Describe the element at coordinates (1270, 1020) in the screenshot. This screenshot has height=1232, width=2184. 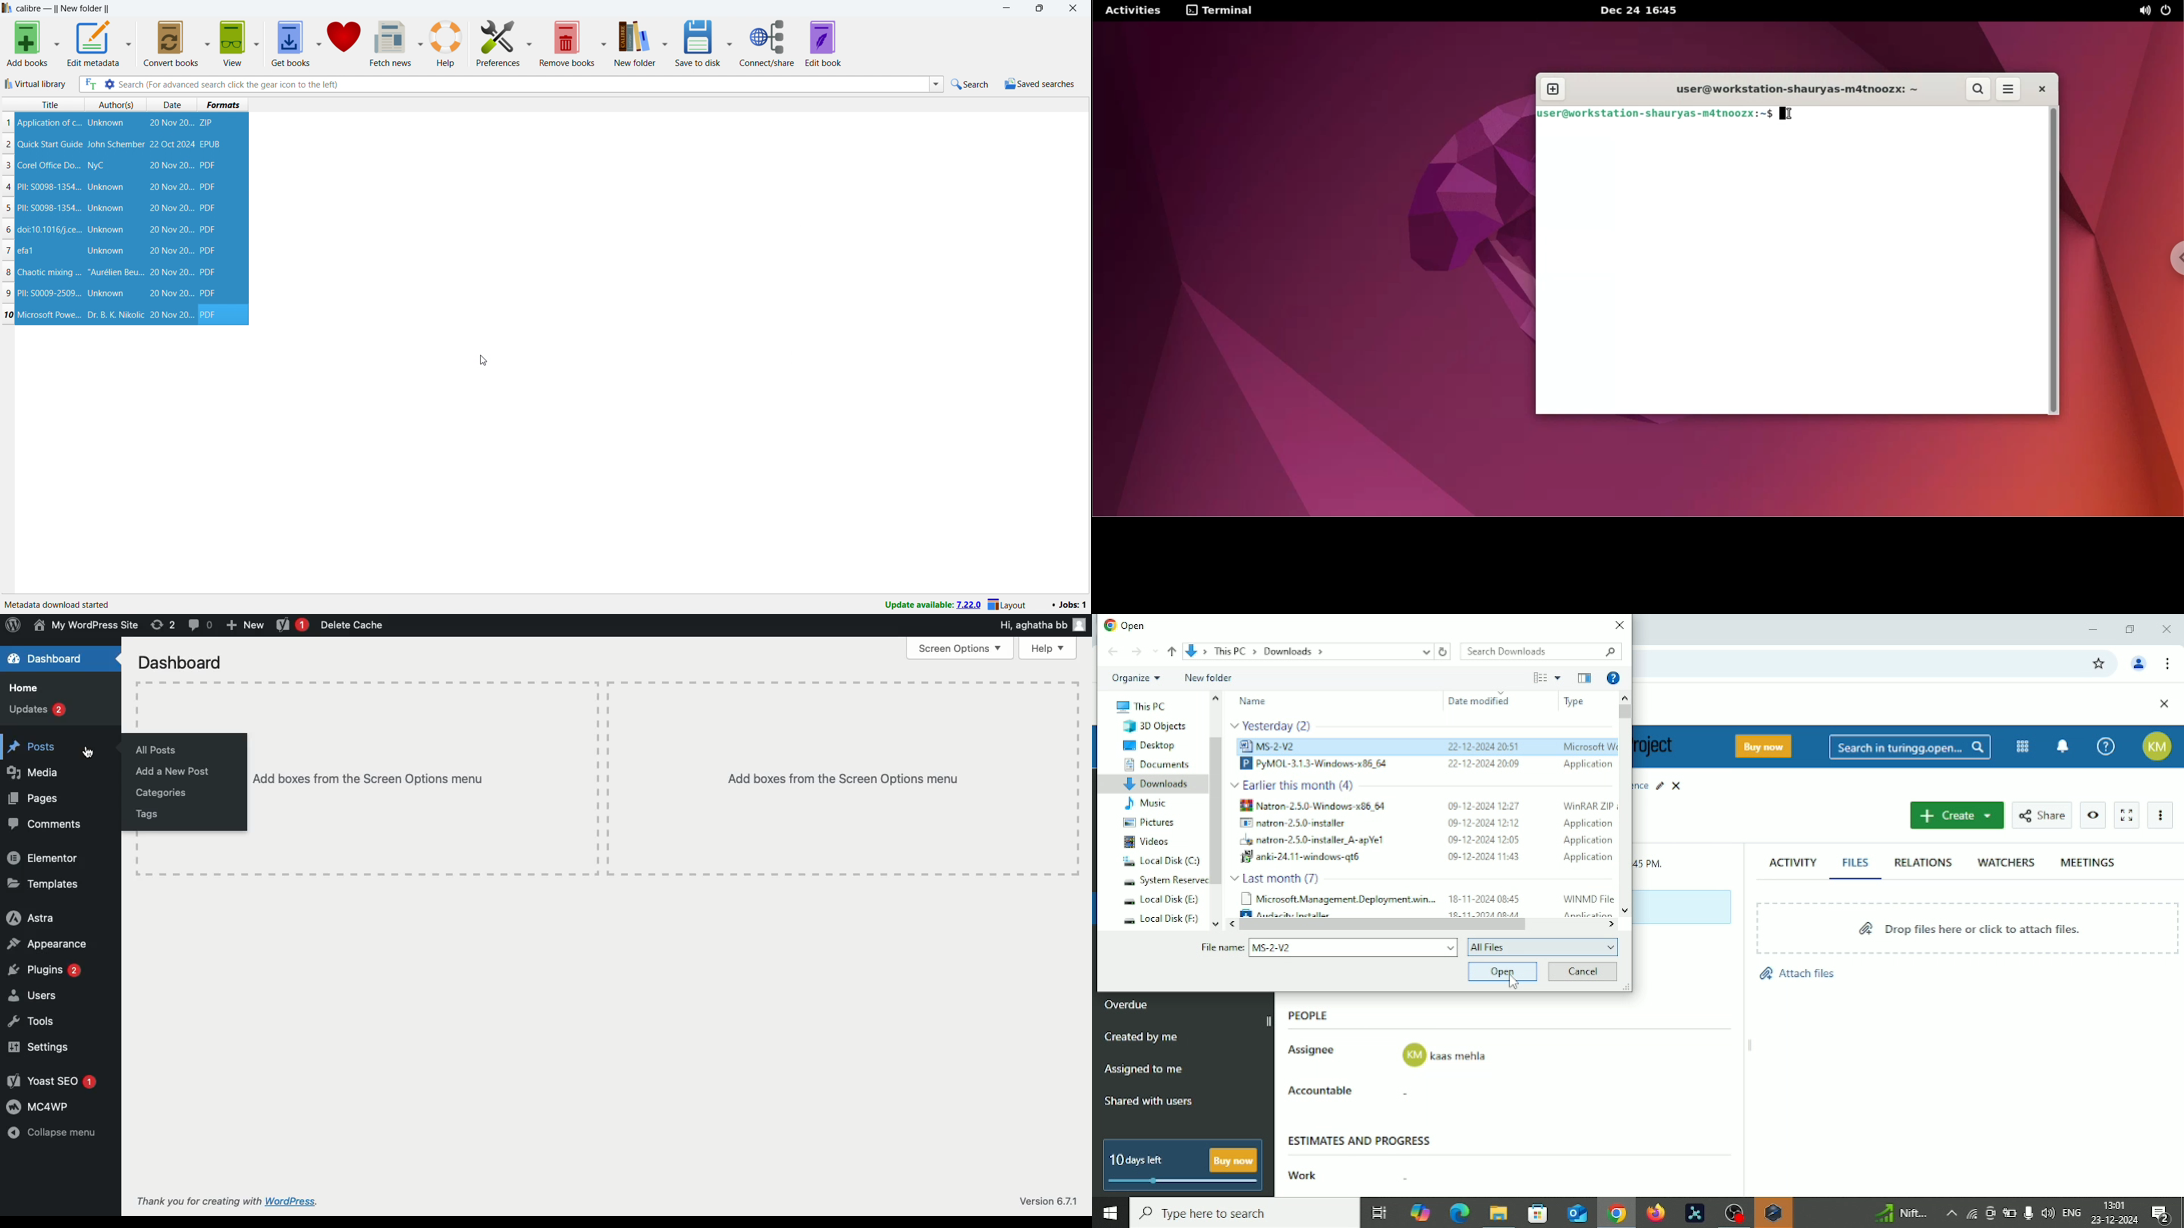
I see `hide sidebar` at that location.